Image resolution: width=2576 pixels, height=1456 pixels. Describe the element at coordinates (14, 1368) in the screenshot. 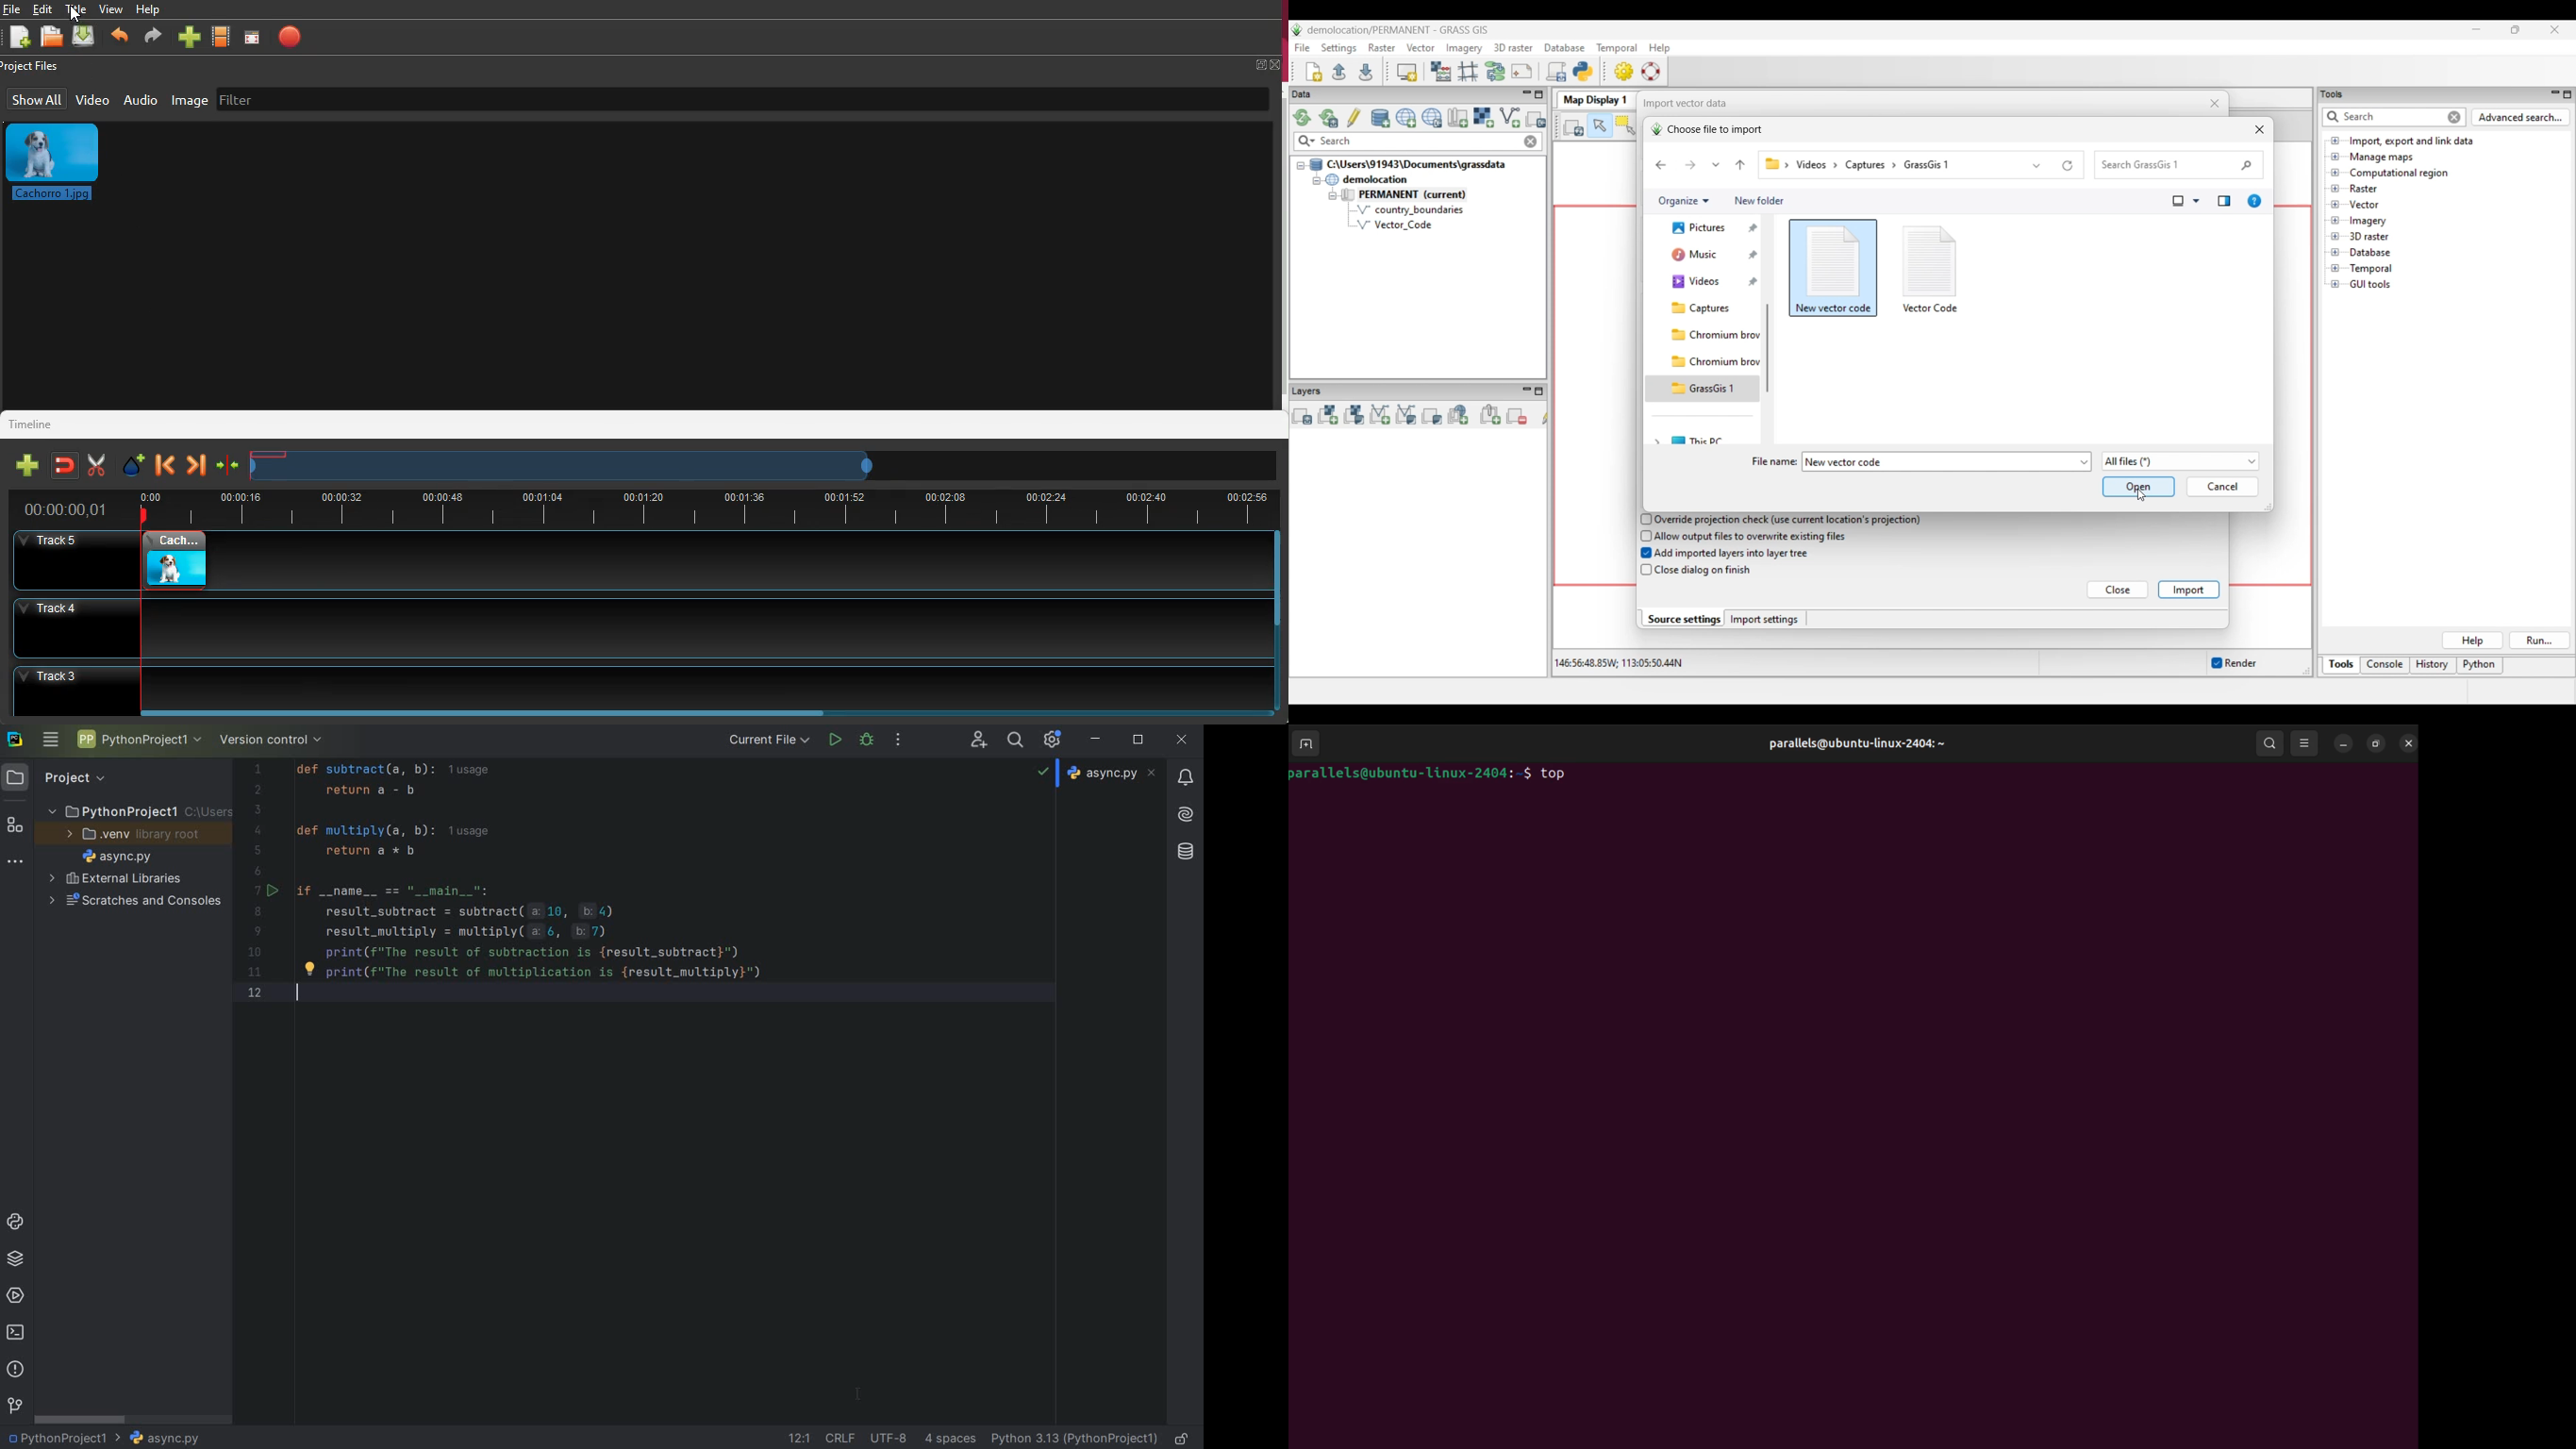

I see `problems` at that location.